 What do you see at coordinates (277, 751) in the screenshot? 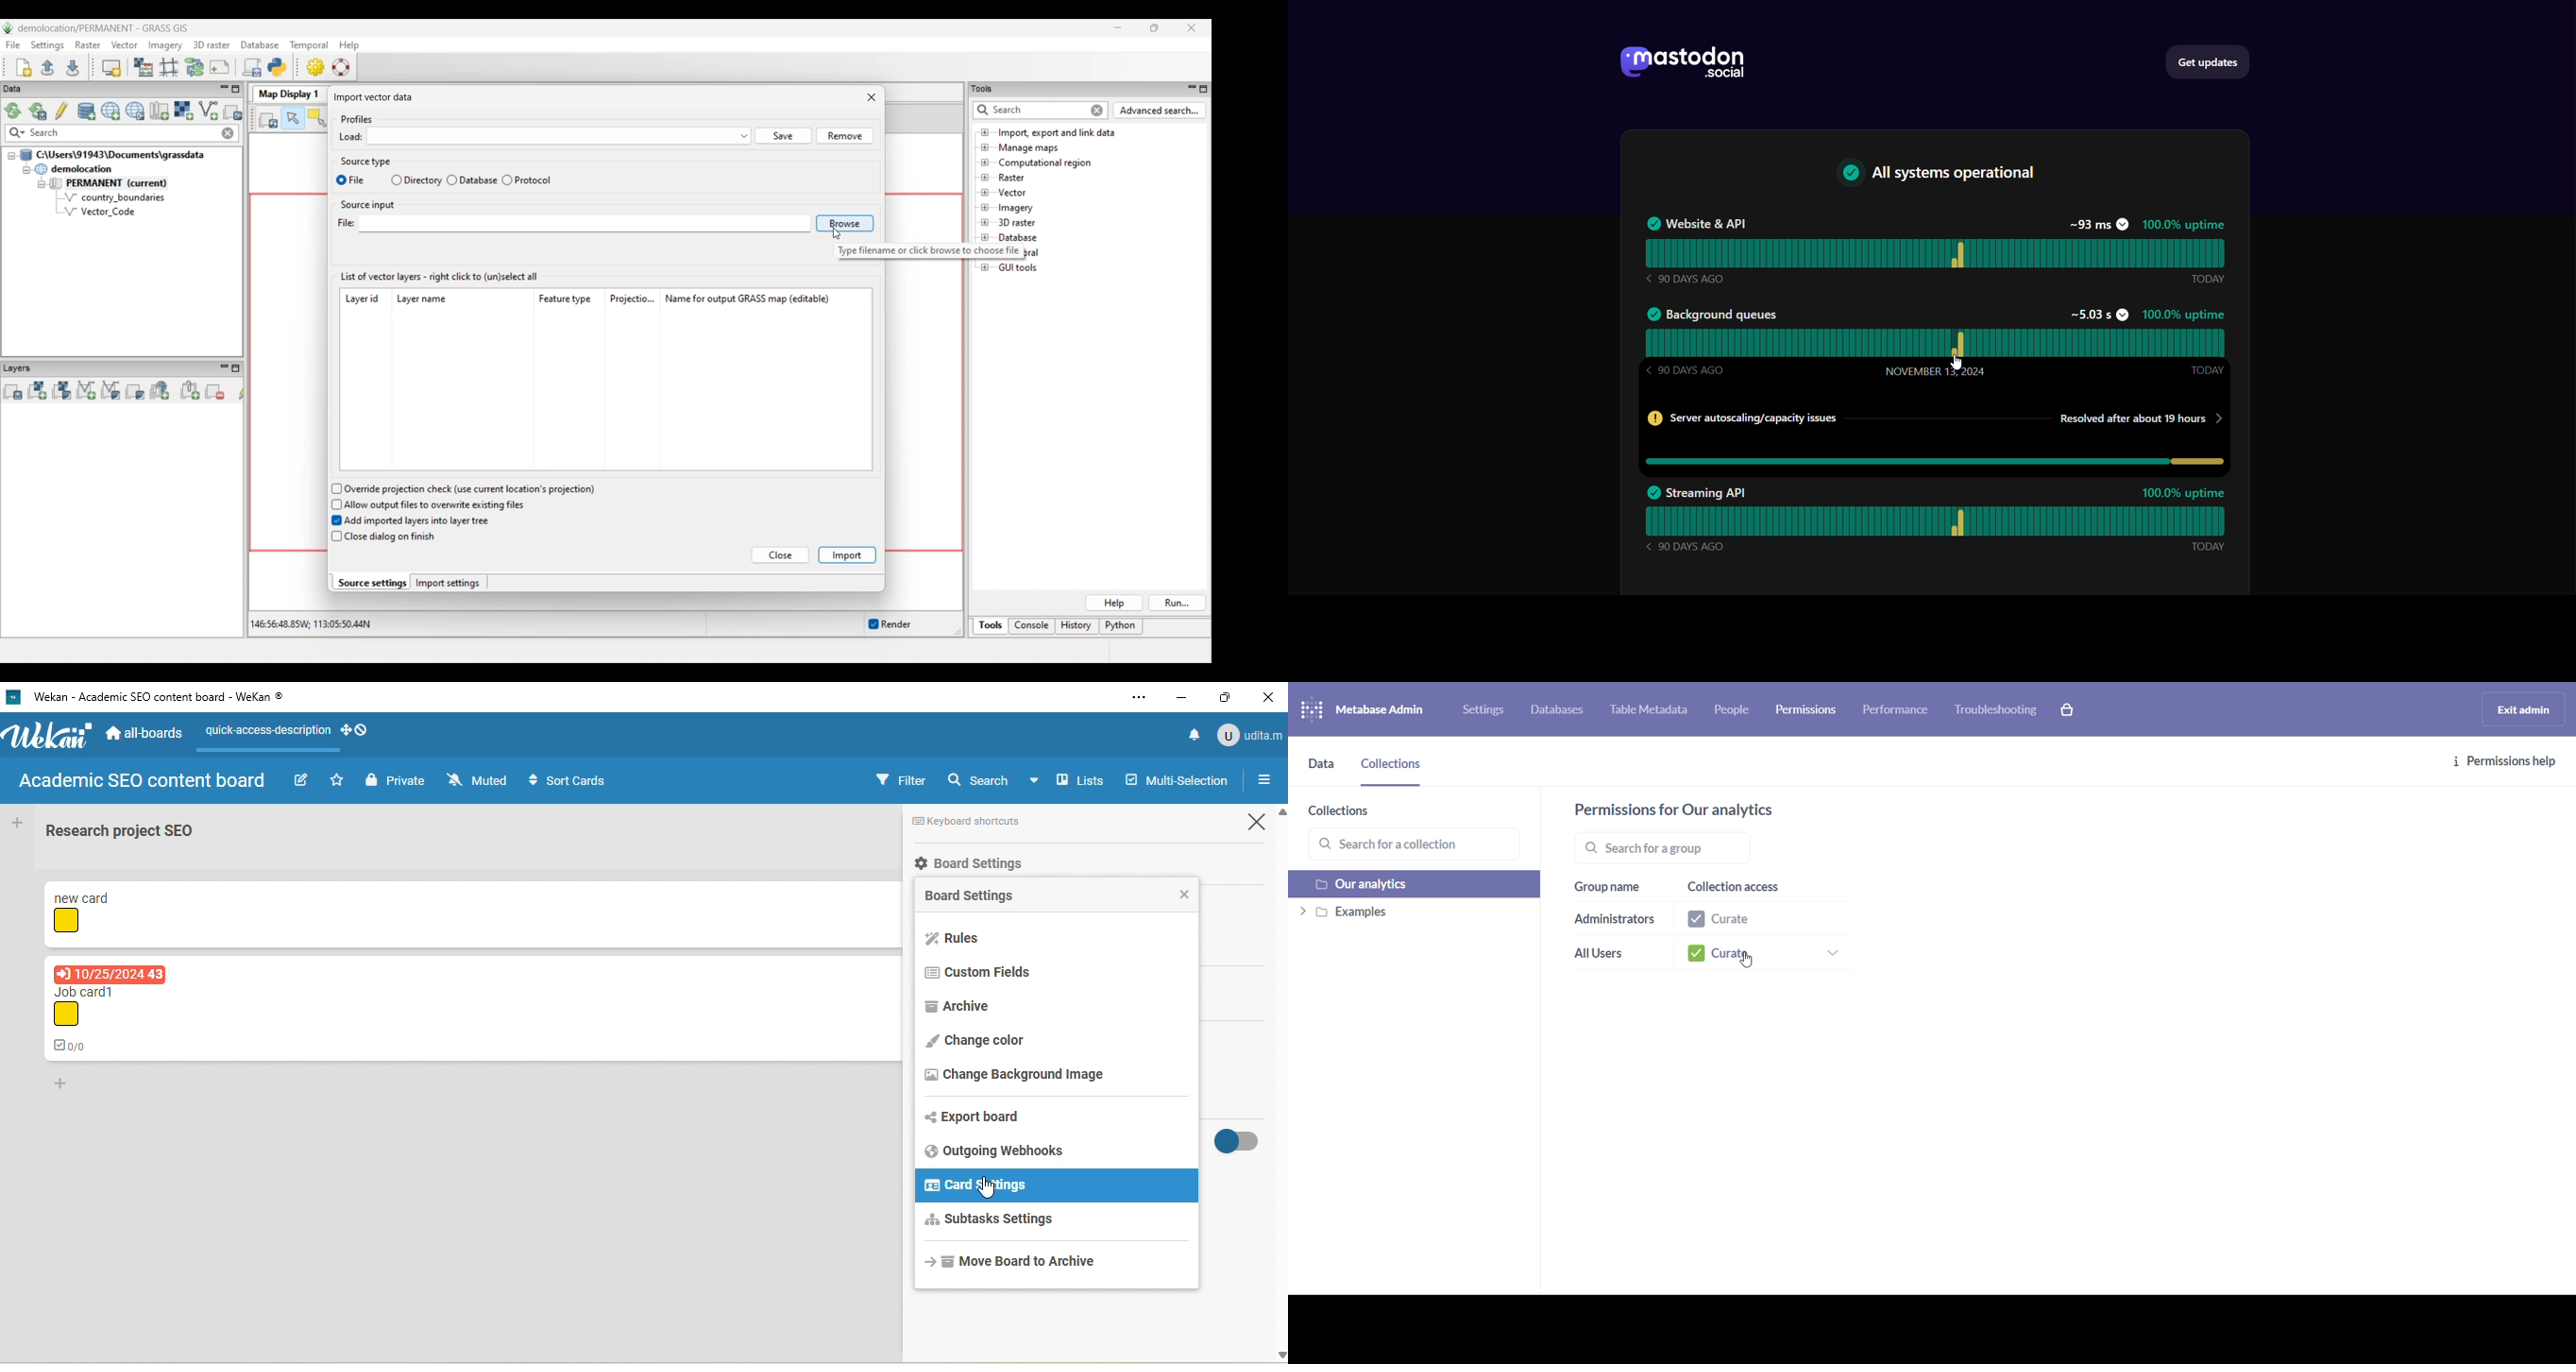
I see `line appeared` at bounding box center [277, 751].